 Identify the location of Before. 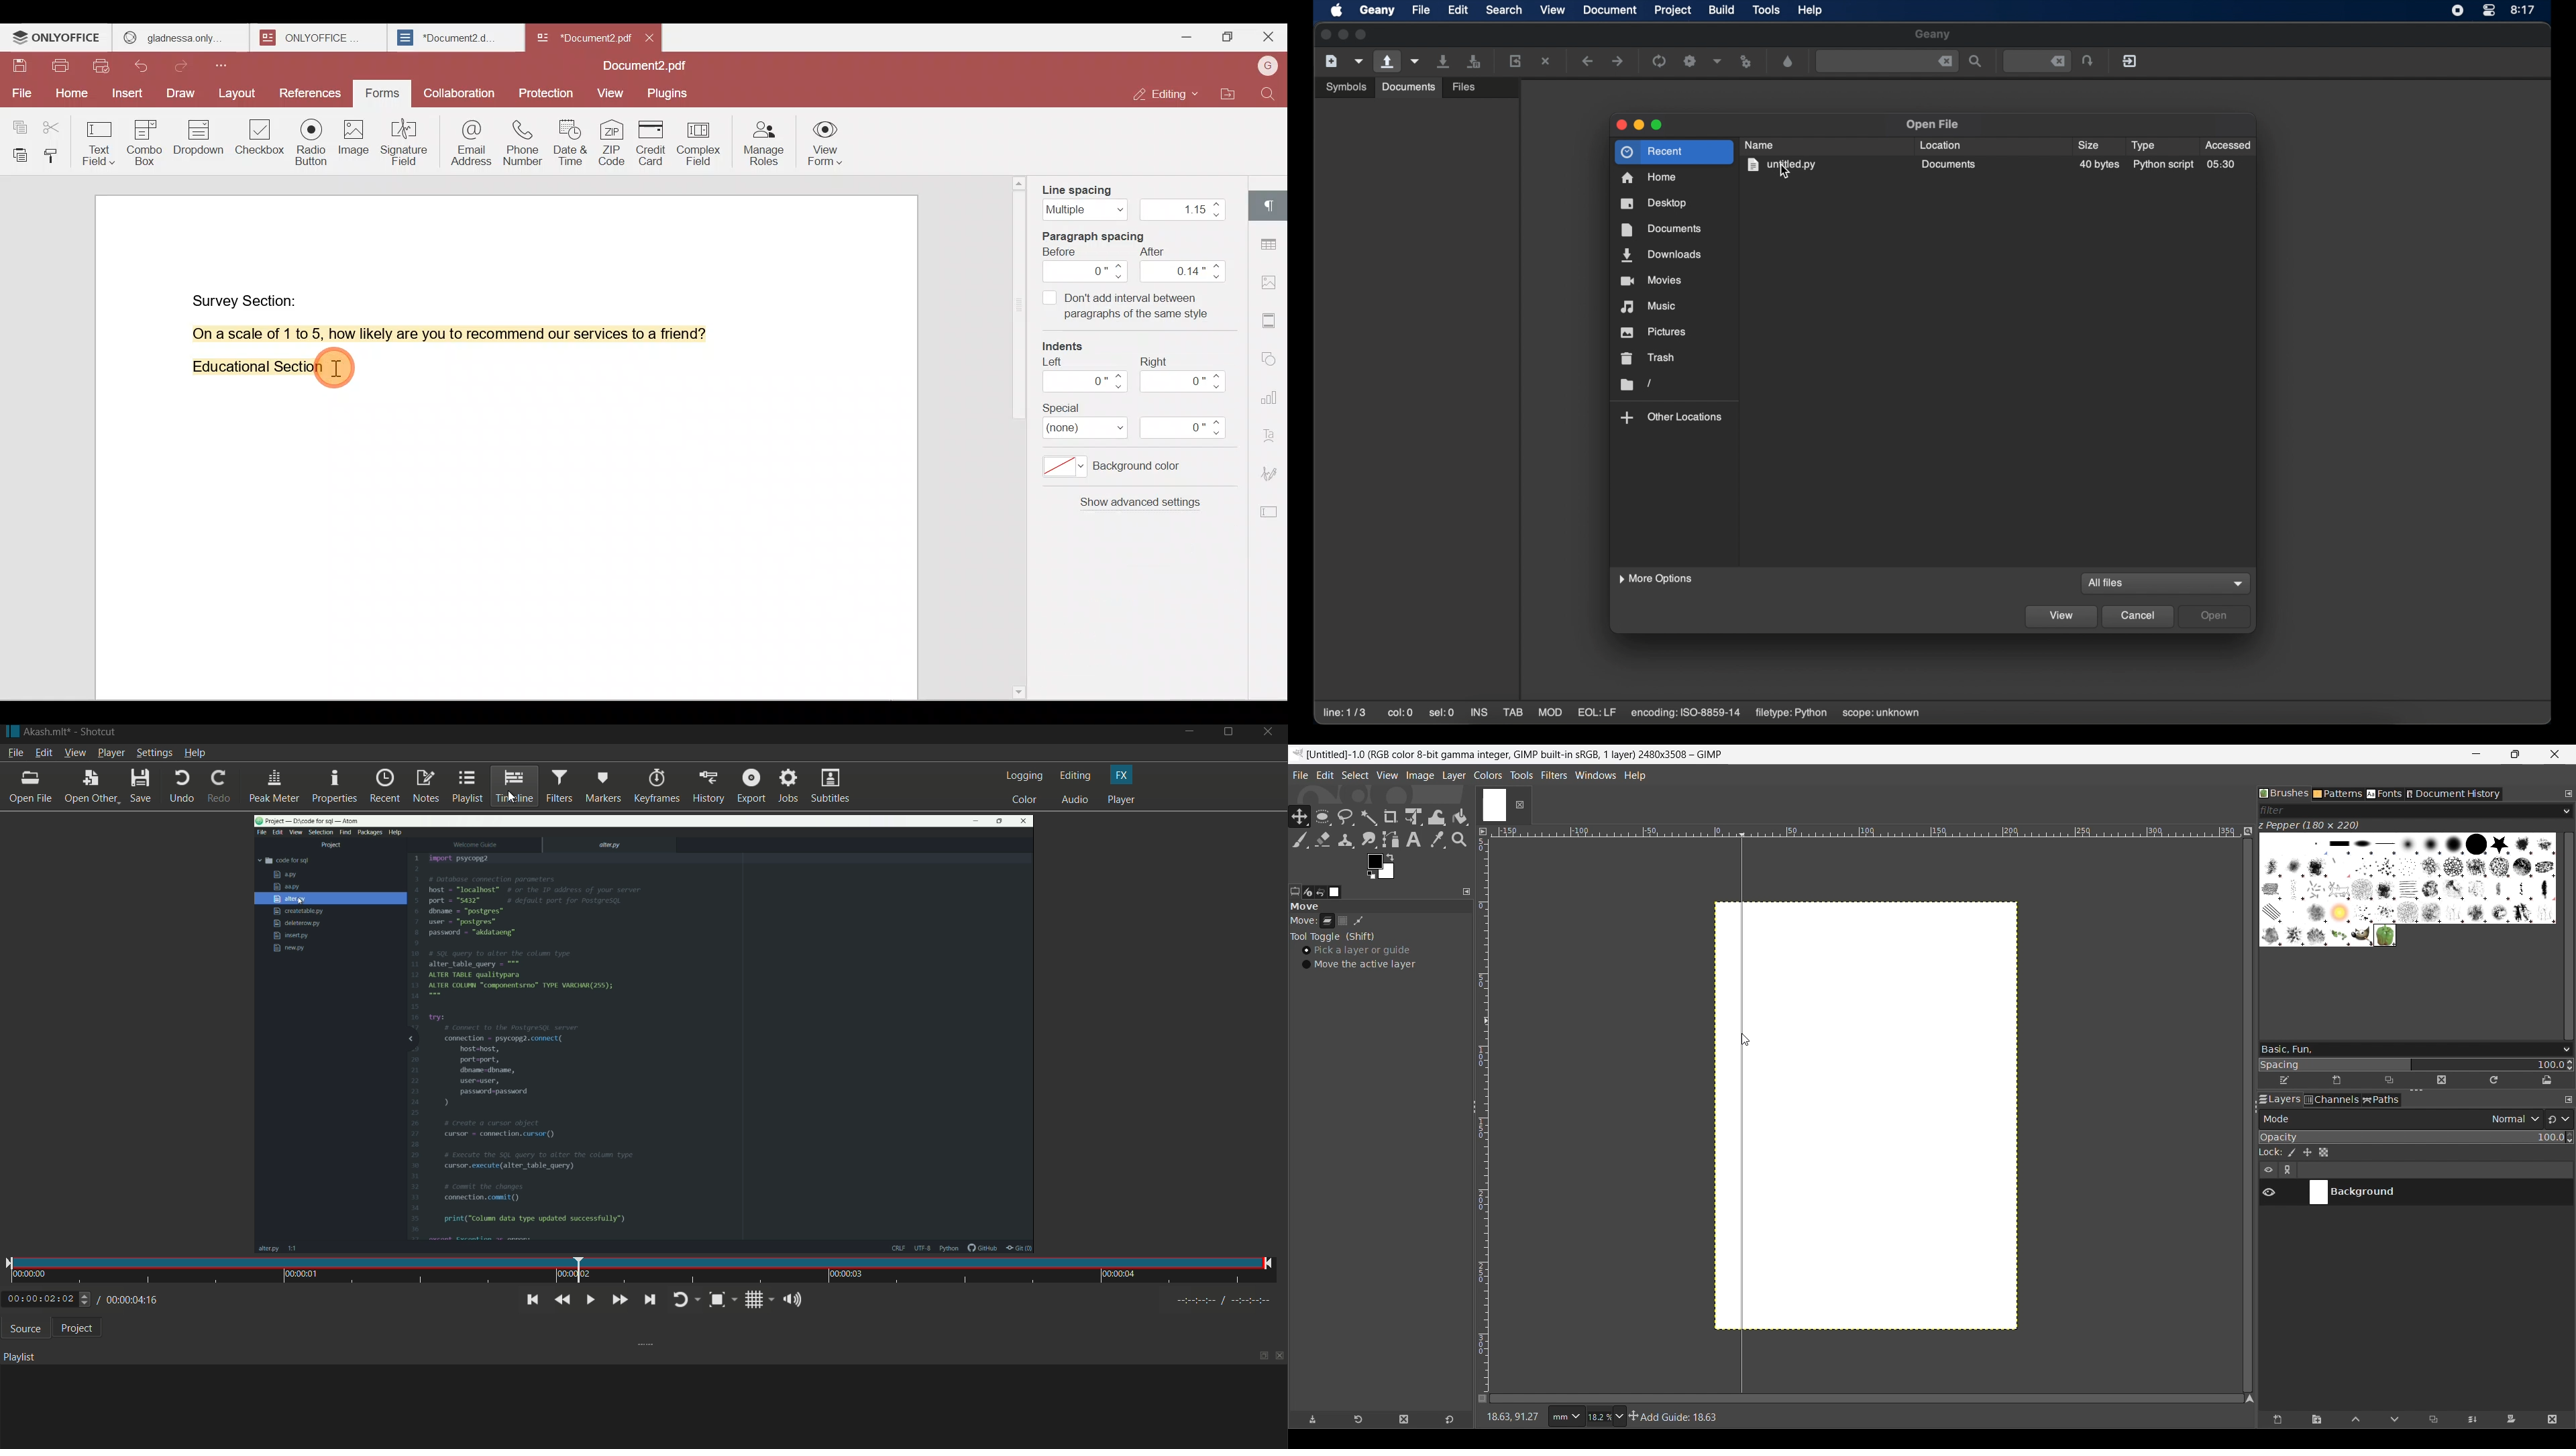
(1086, 265).